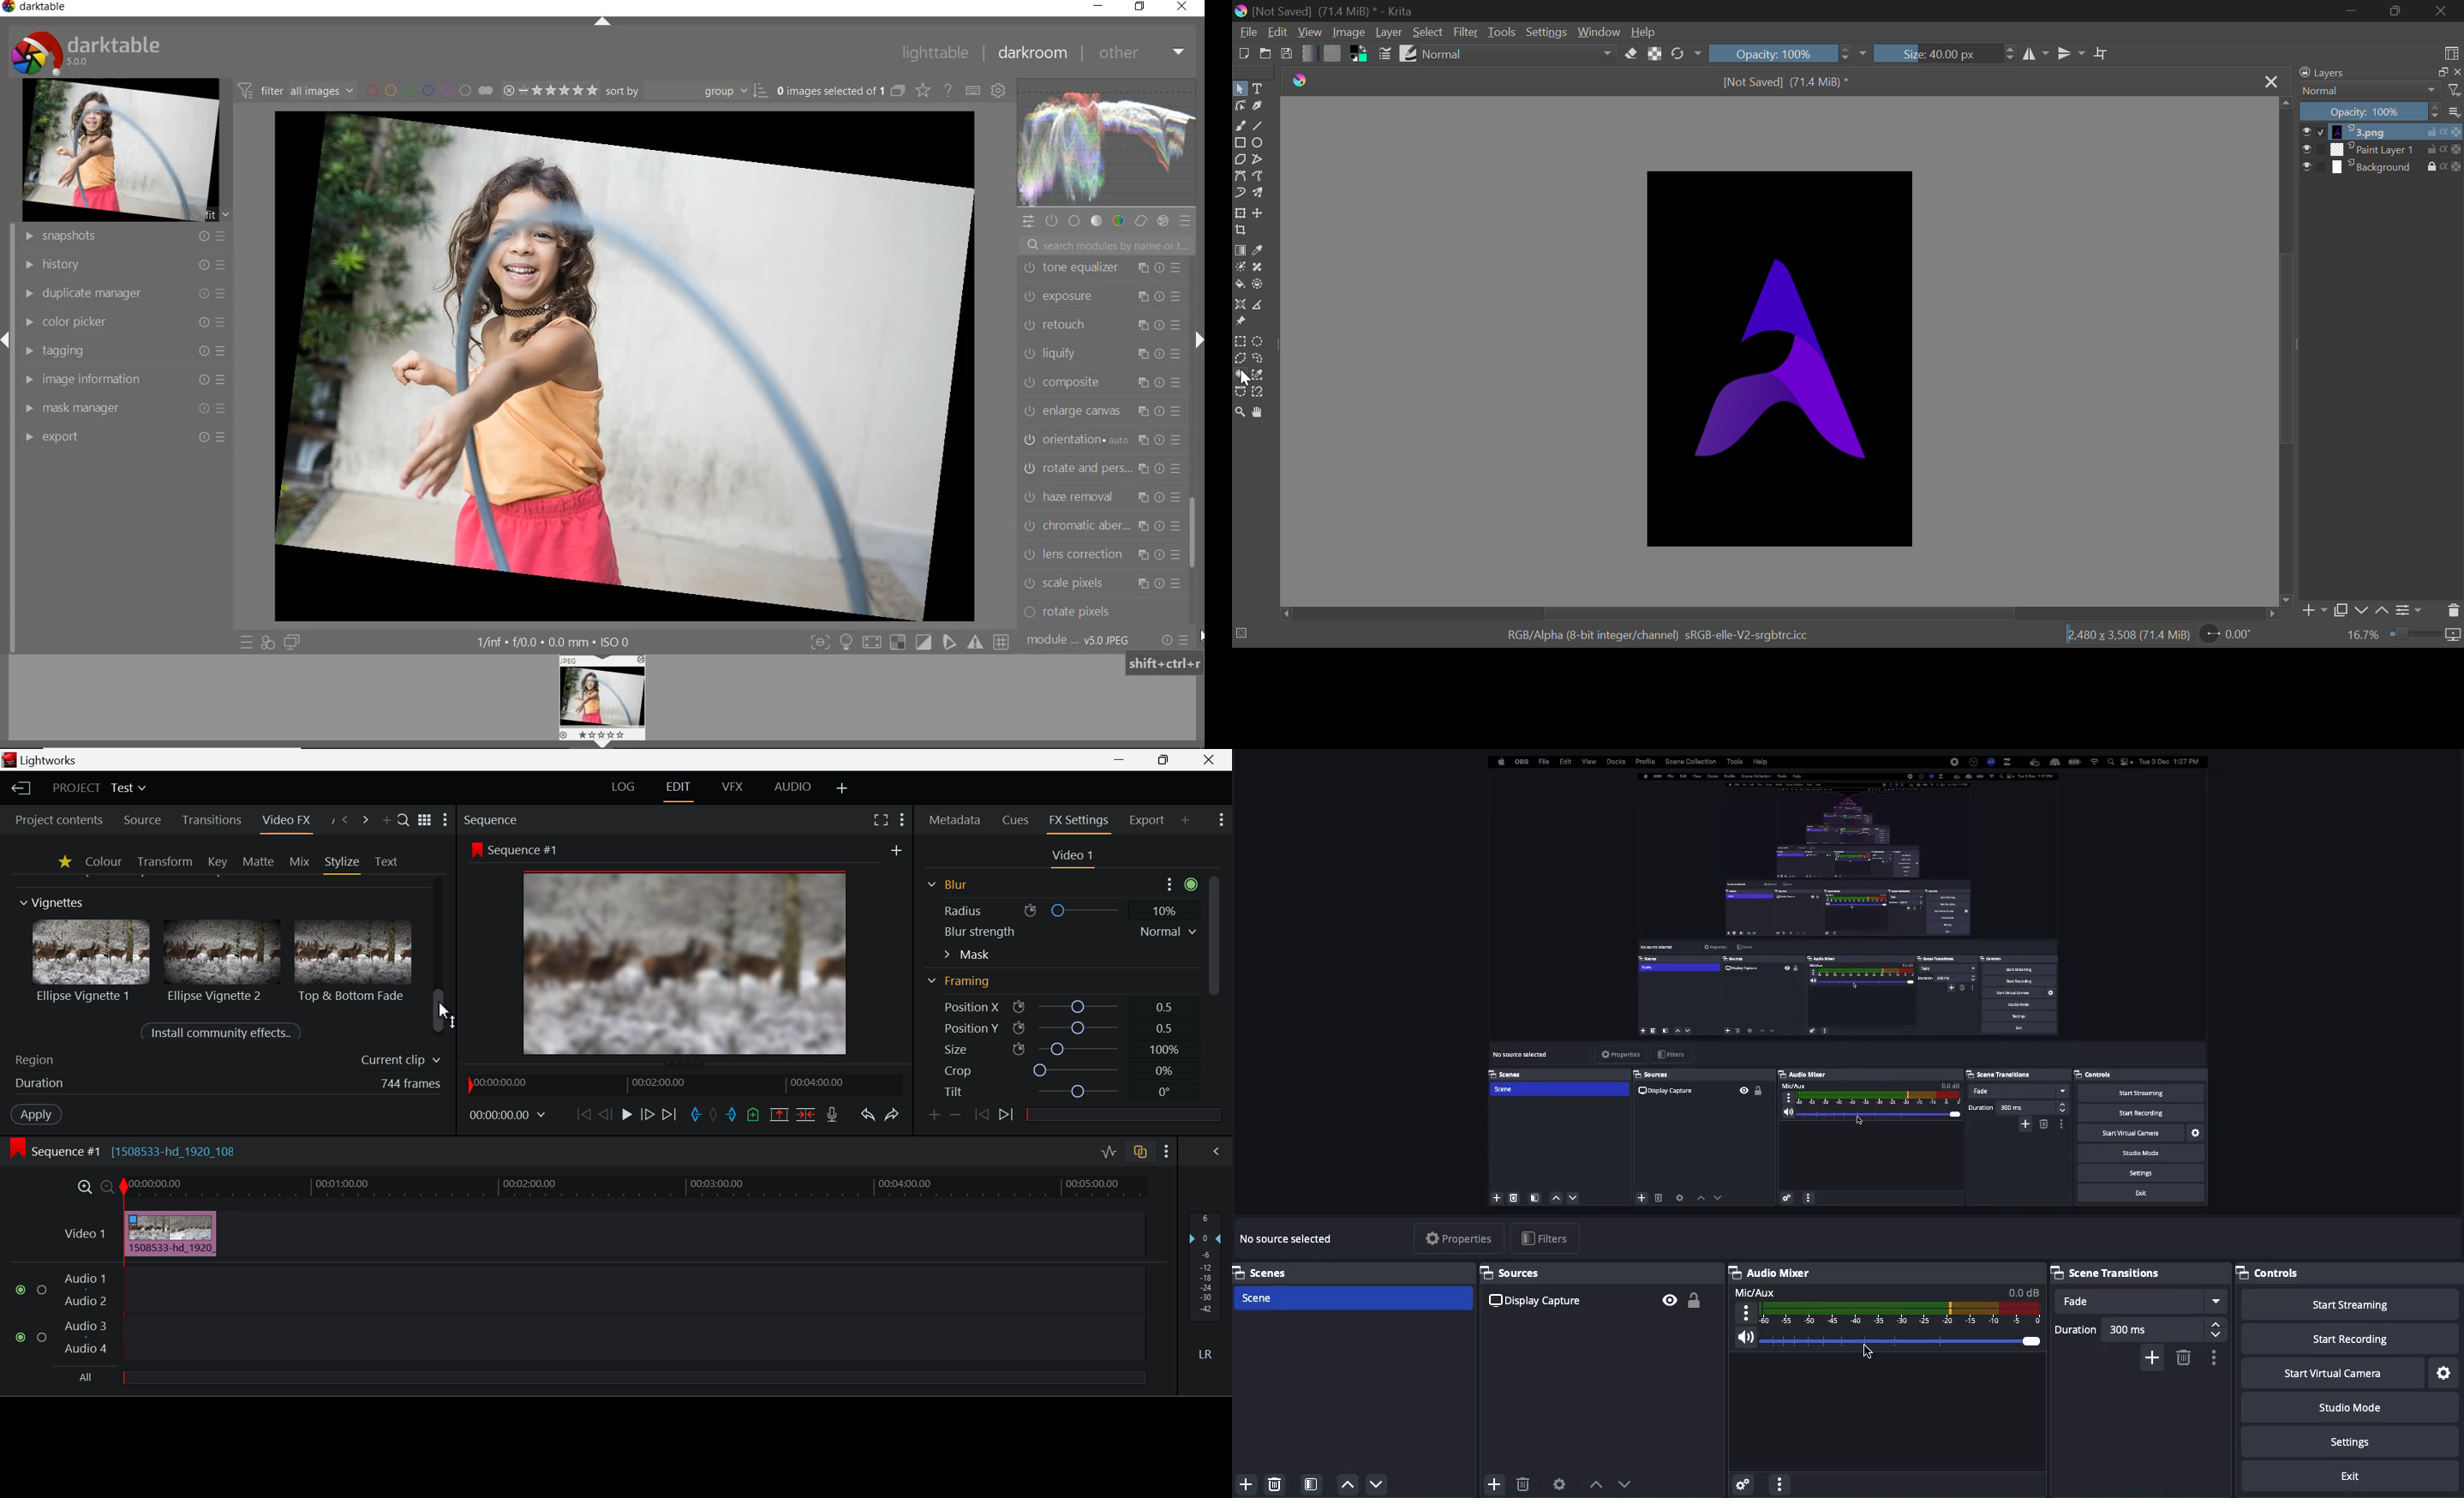 Image resolution: width=2464 pixels, height=1512 pixels. Describe the element at coordinates (53, 903) in the screenshot. I see `Vignettes Section` at that location.